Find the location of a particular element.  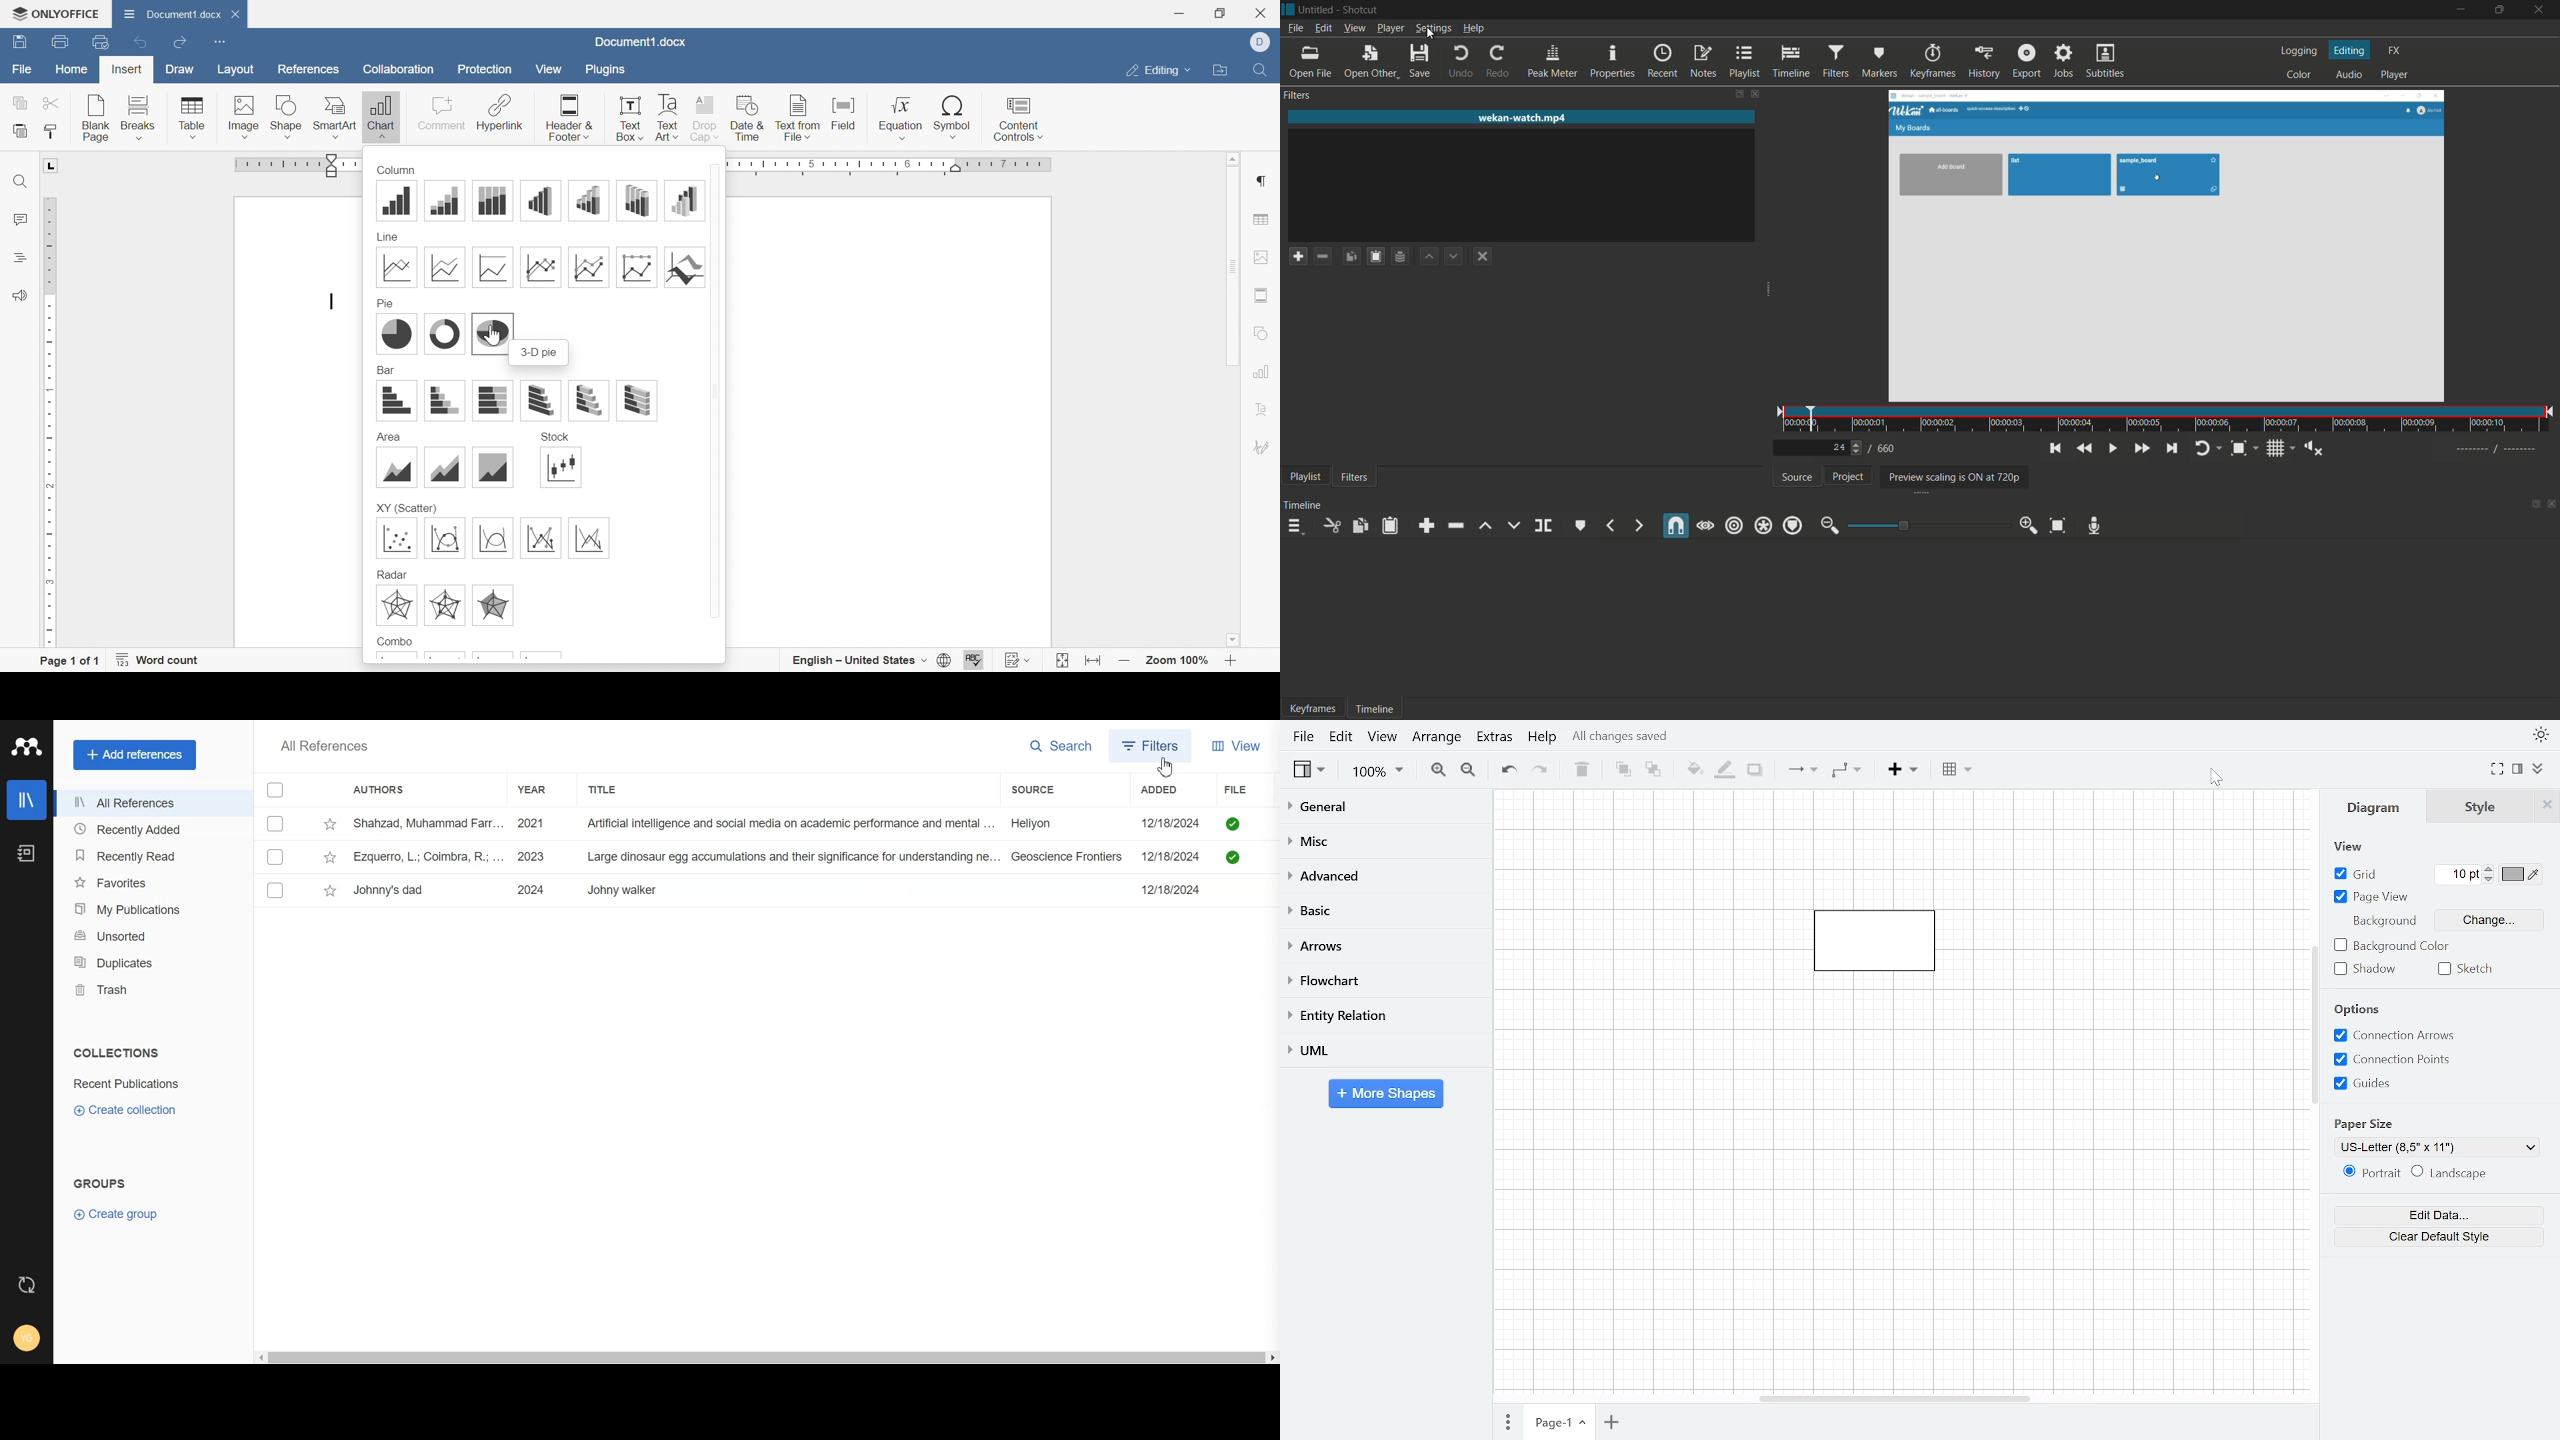

Background is located at coordinates (2382, 921).